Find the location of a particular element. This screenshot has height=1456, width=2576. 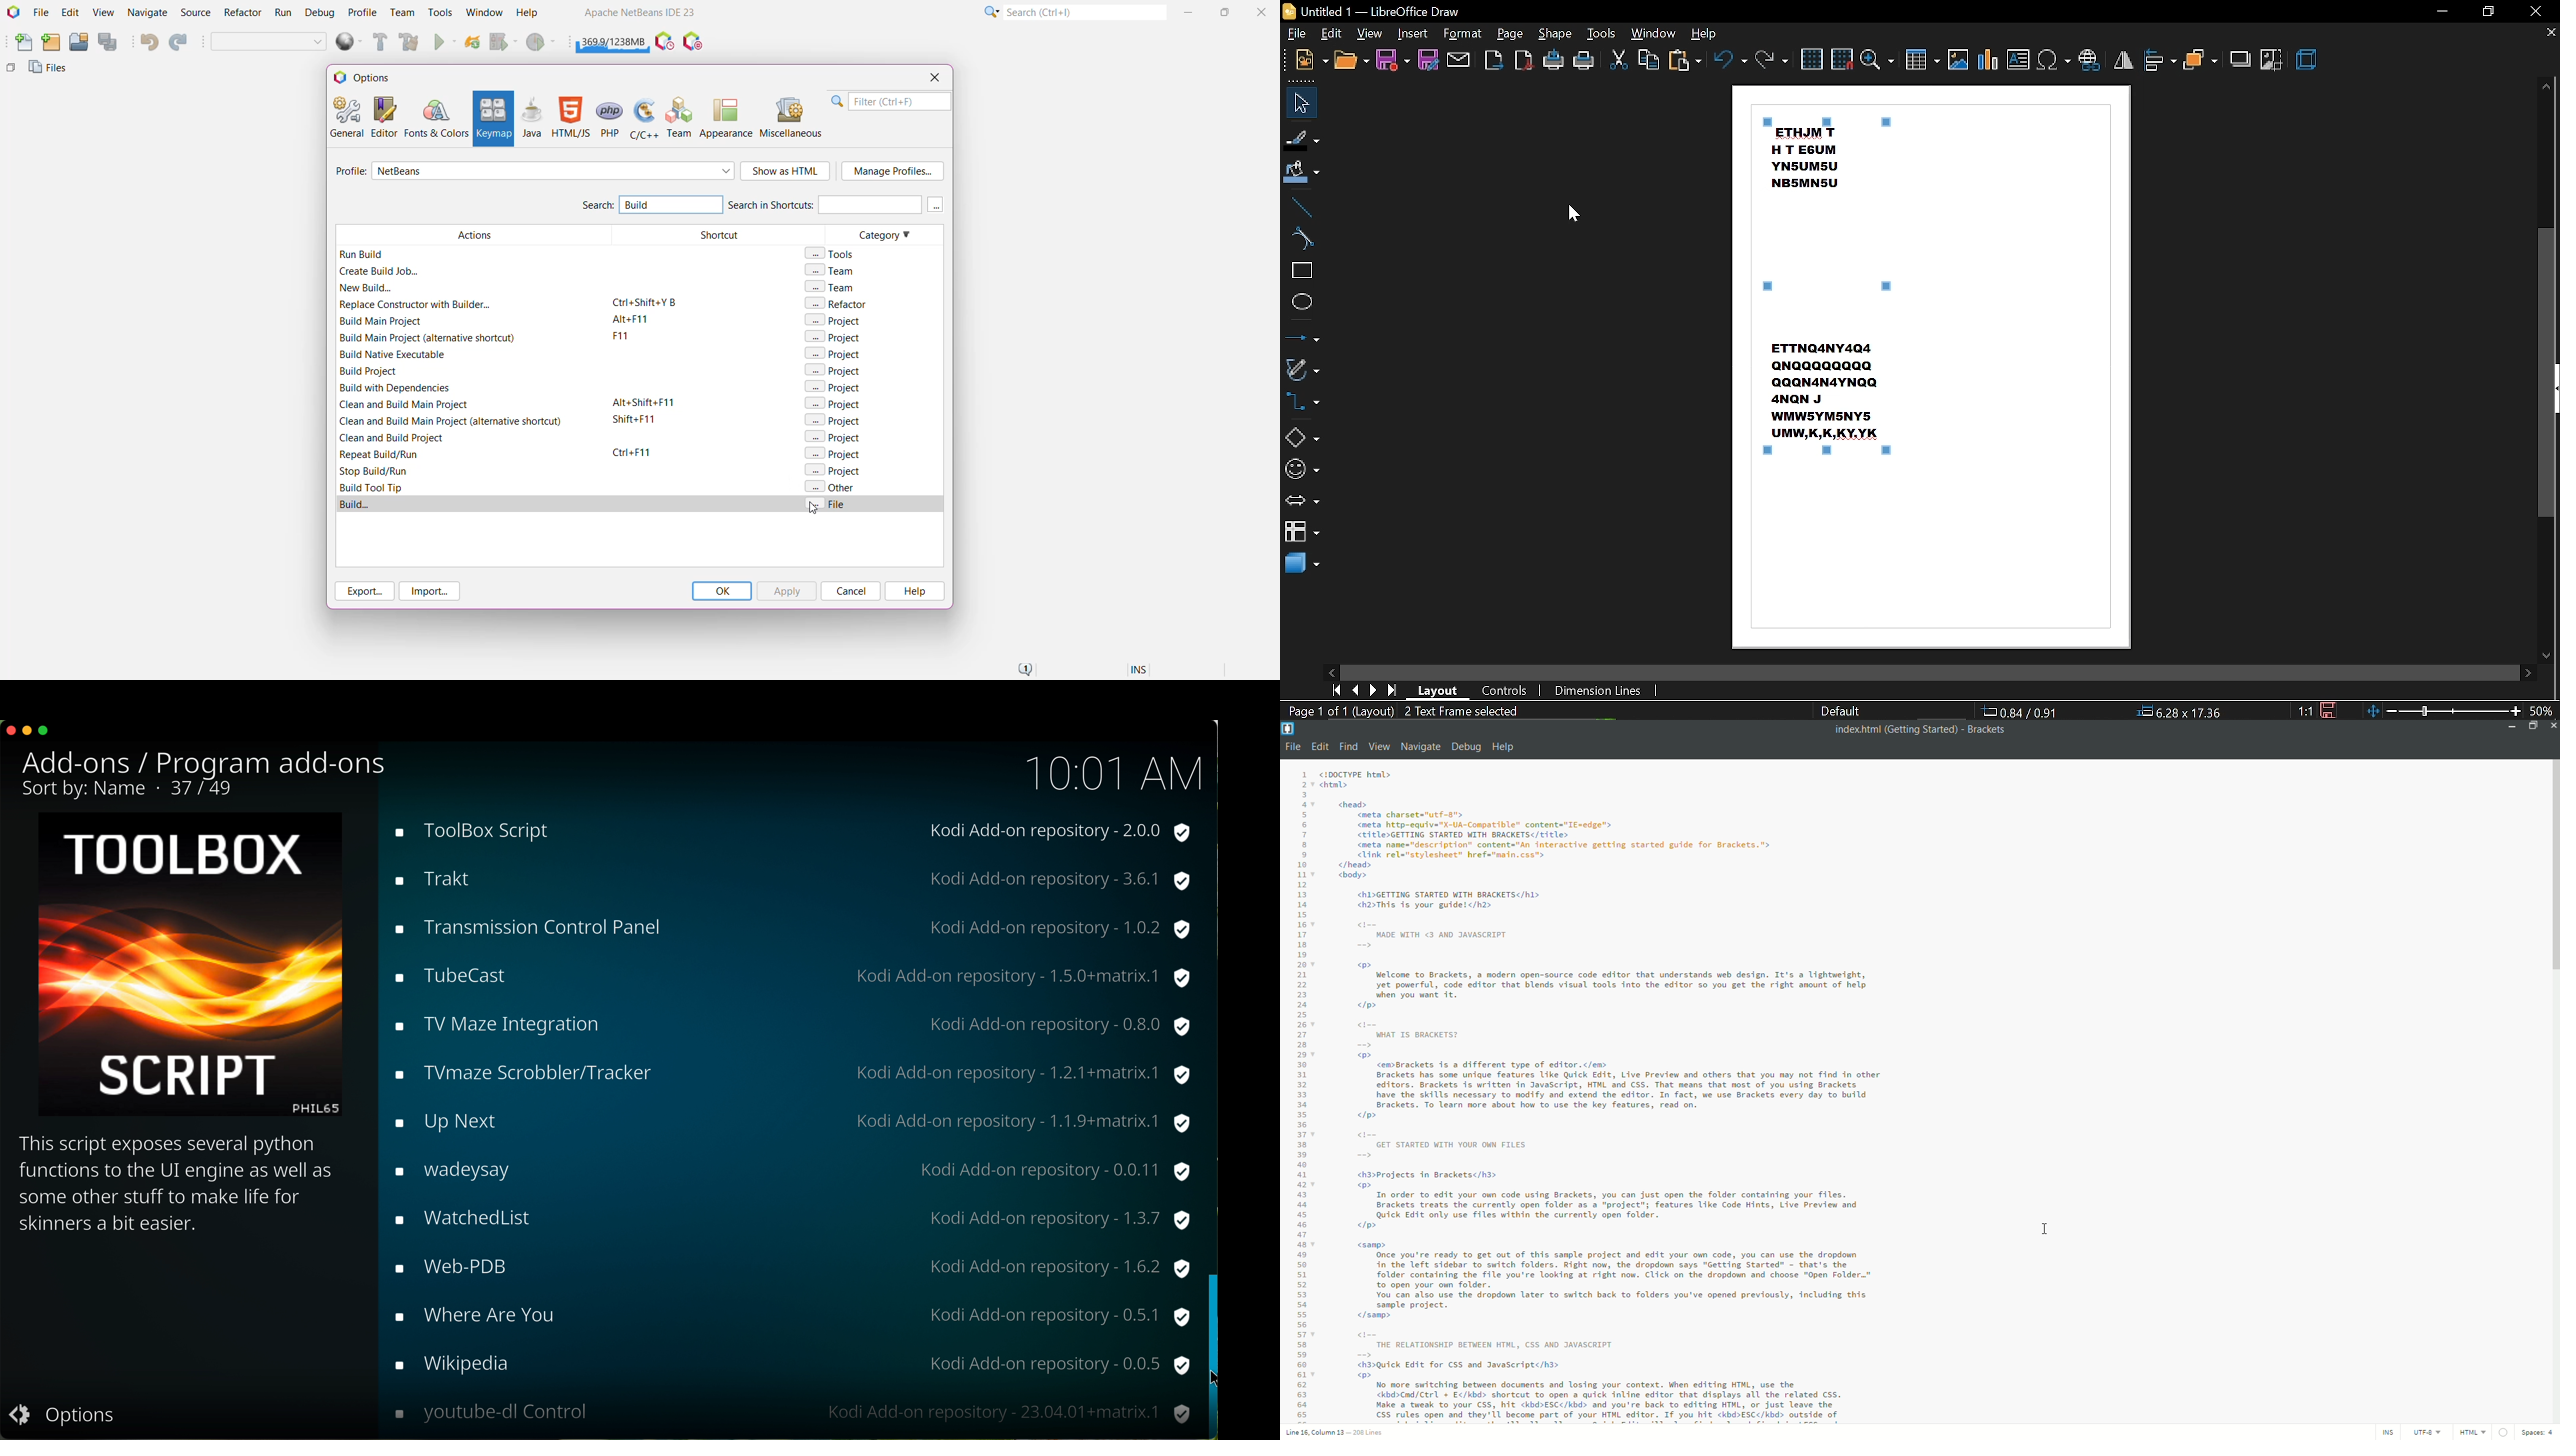

help is located at coordinates (1708, 33).